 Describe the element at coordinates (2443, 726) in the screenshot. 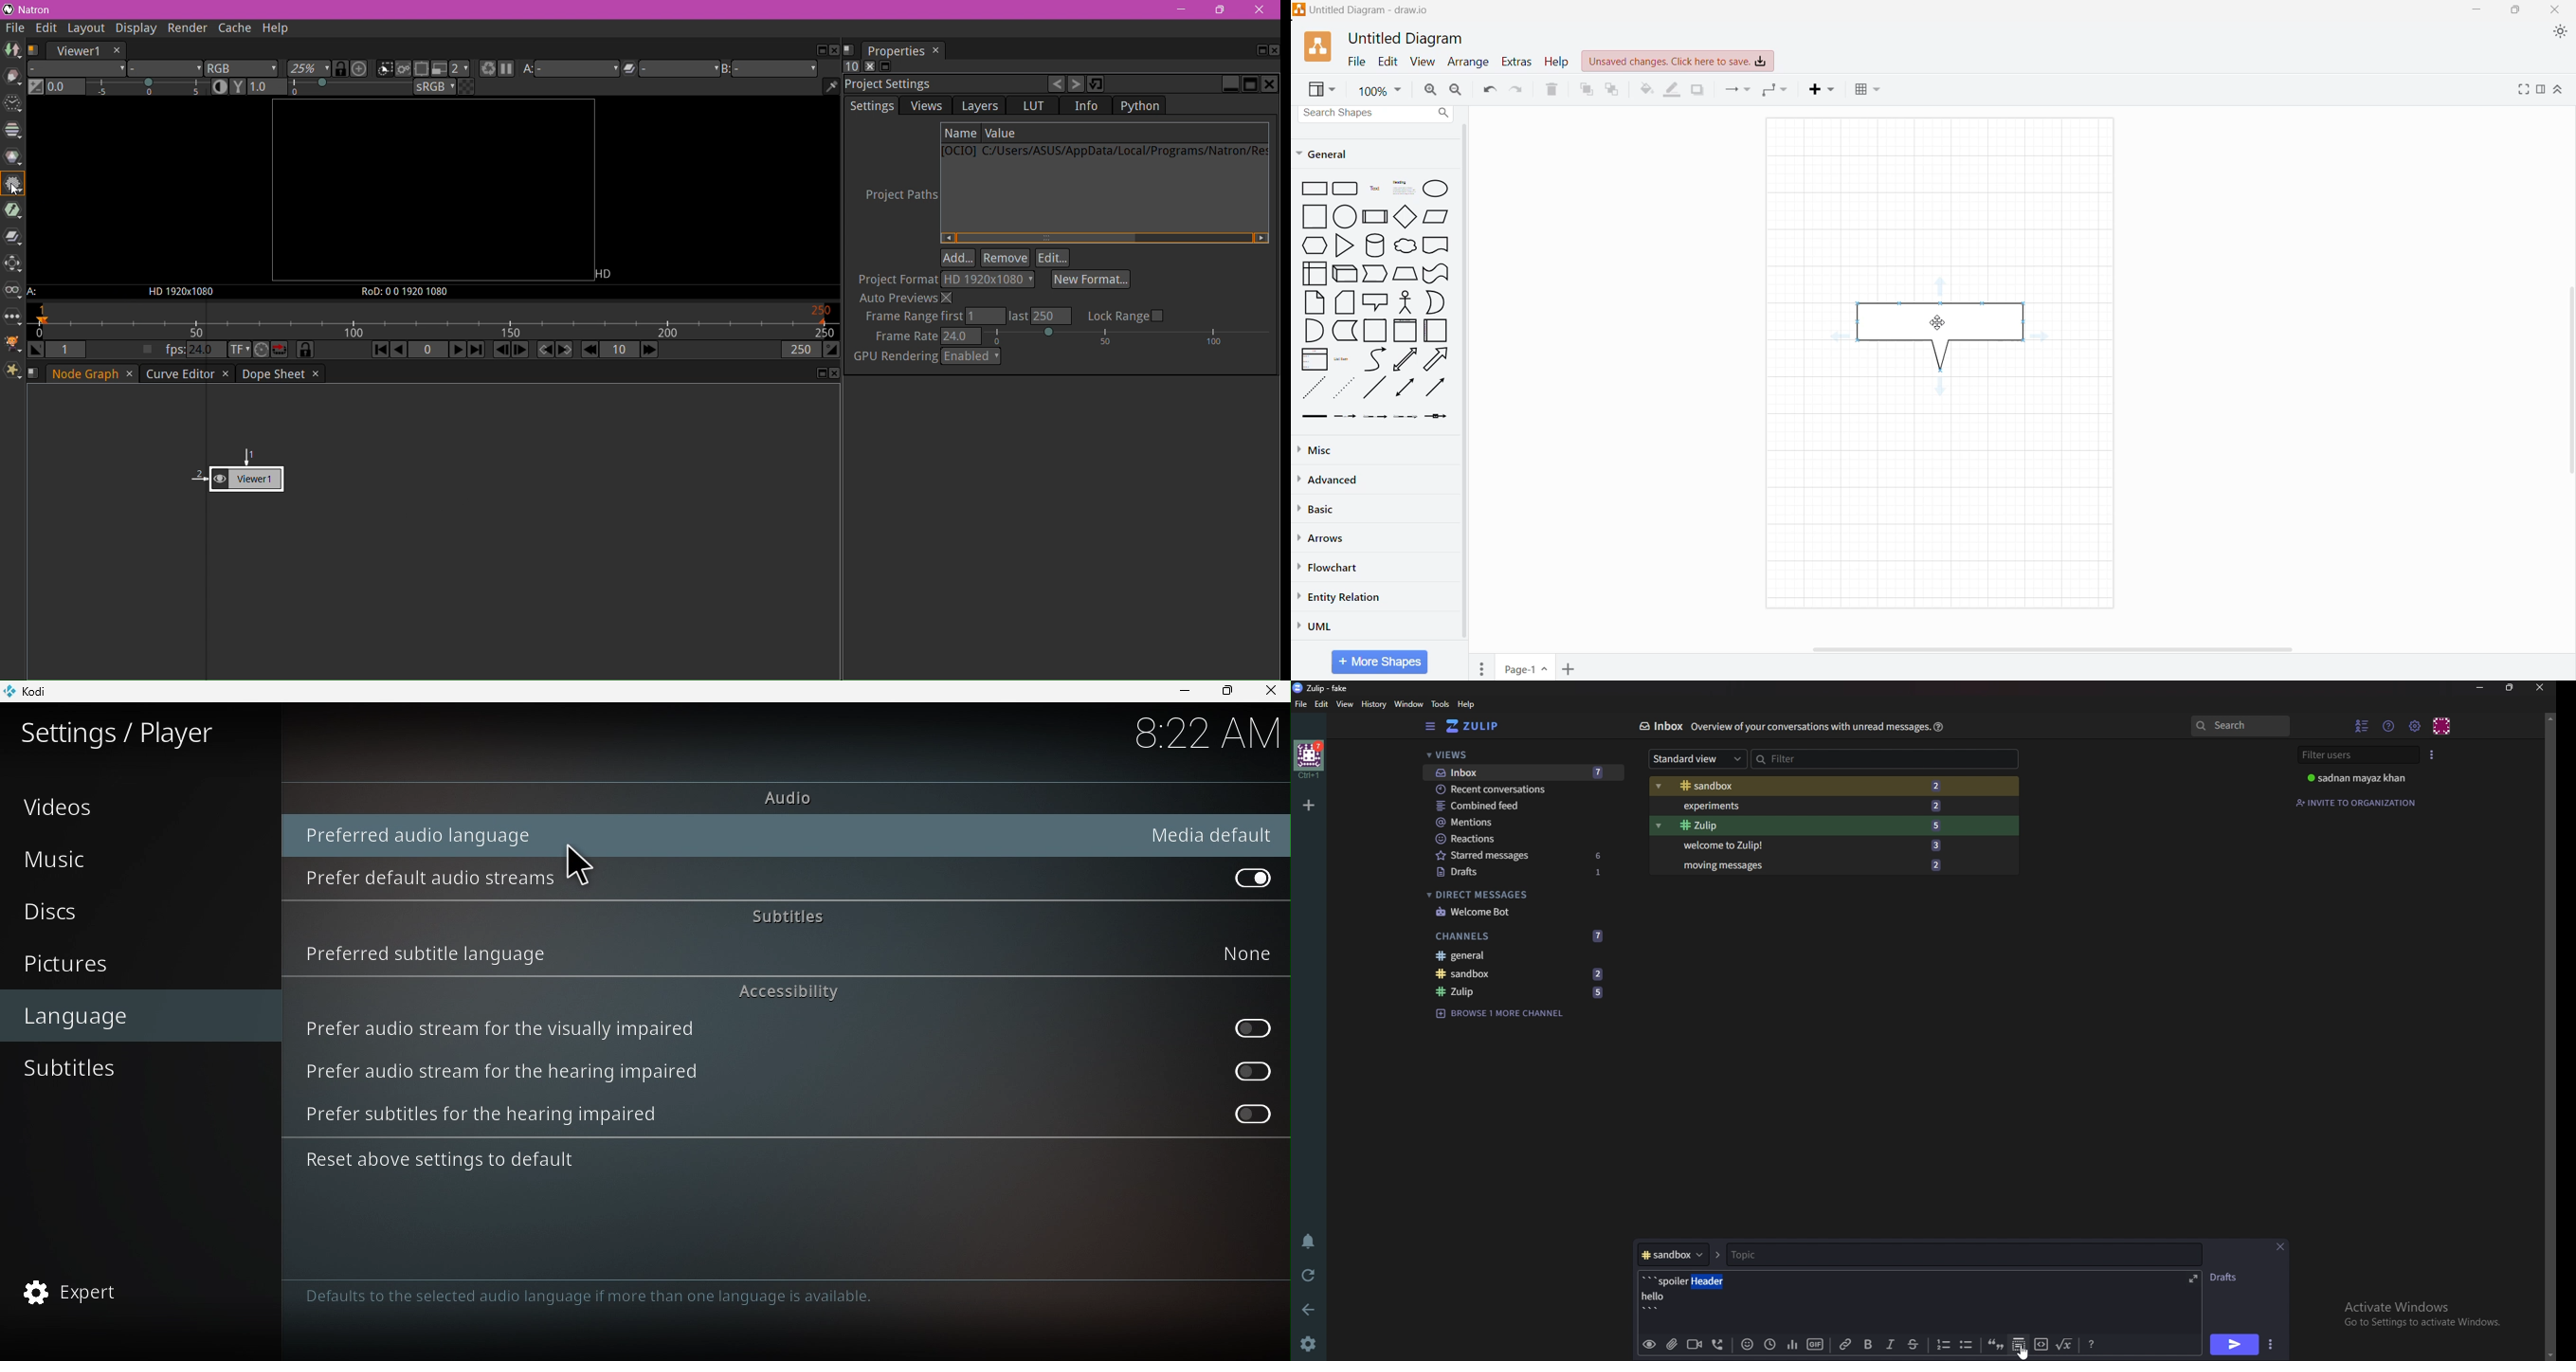

I see `Personal menu` at that location.